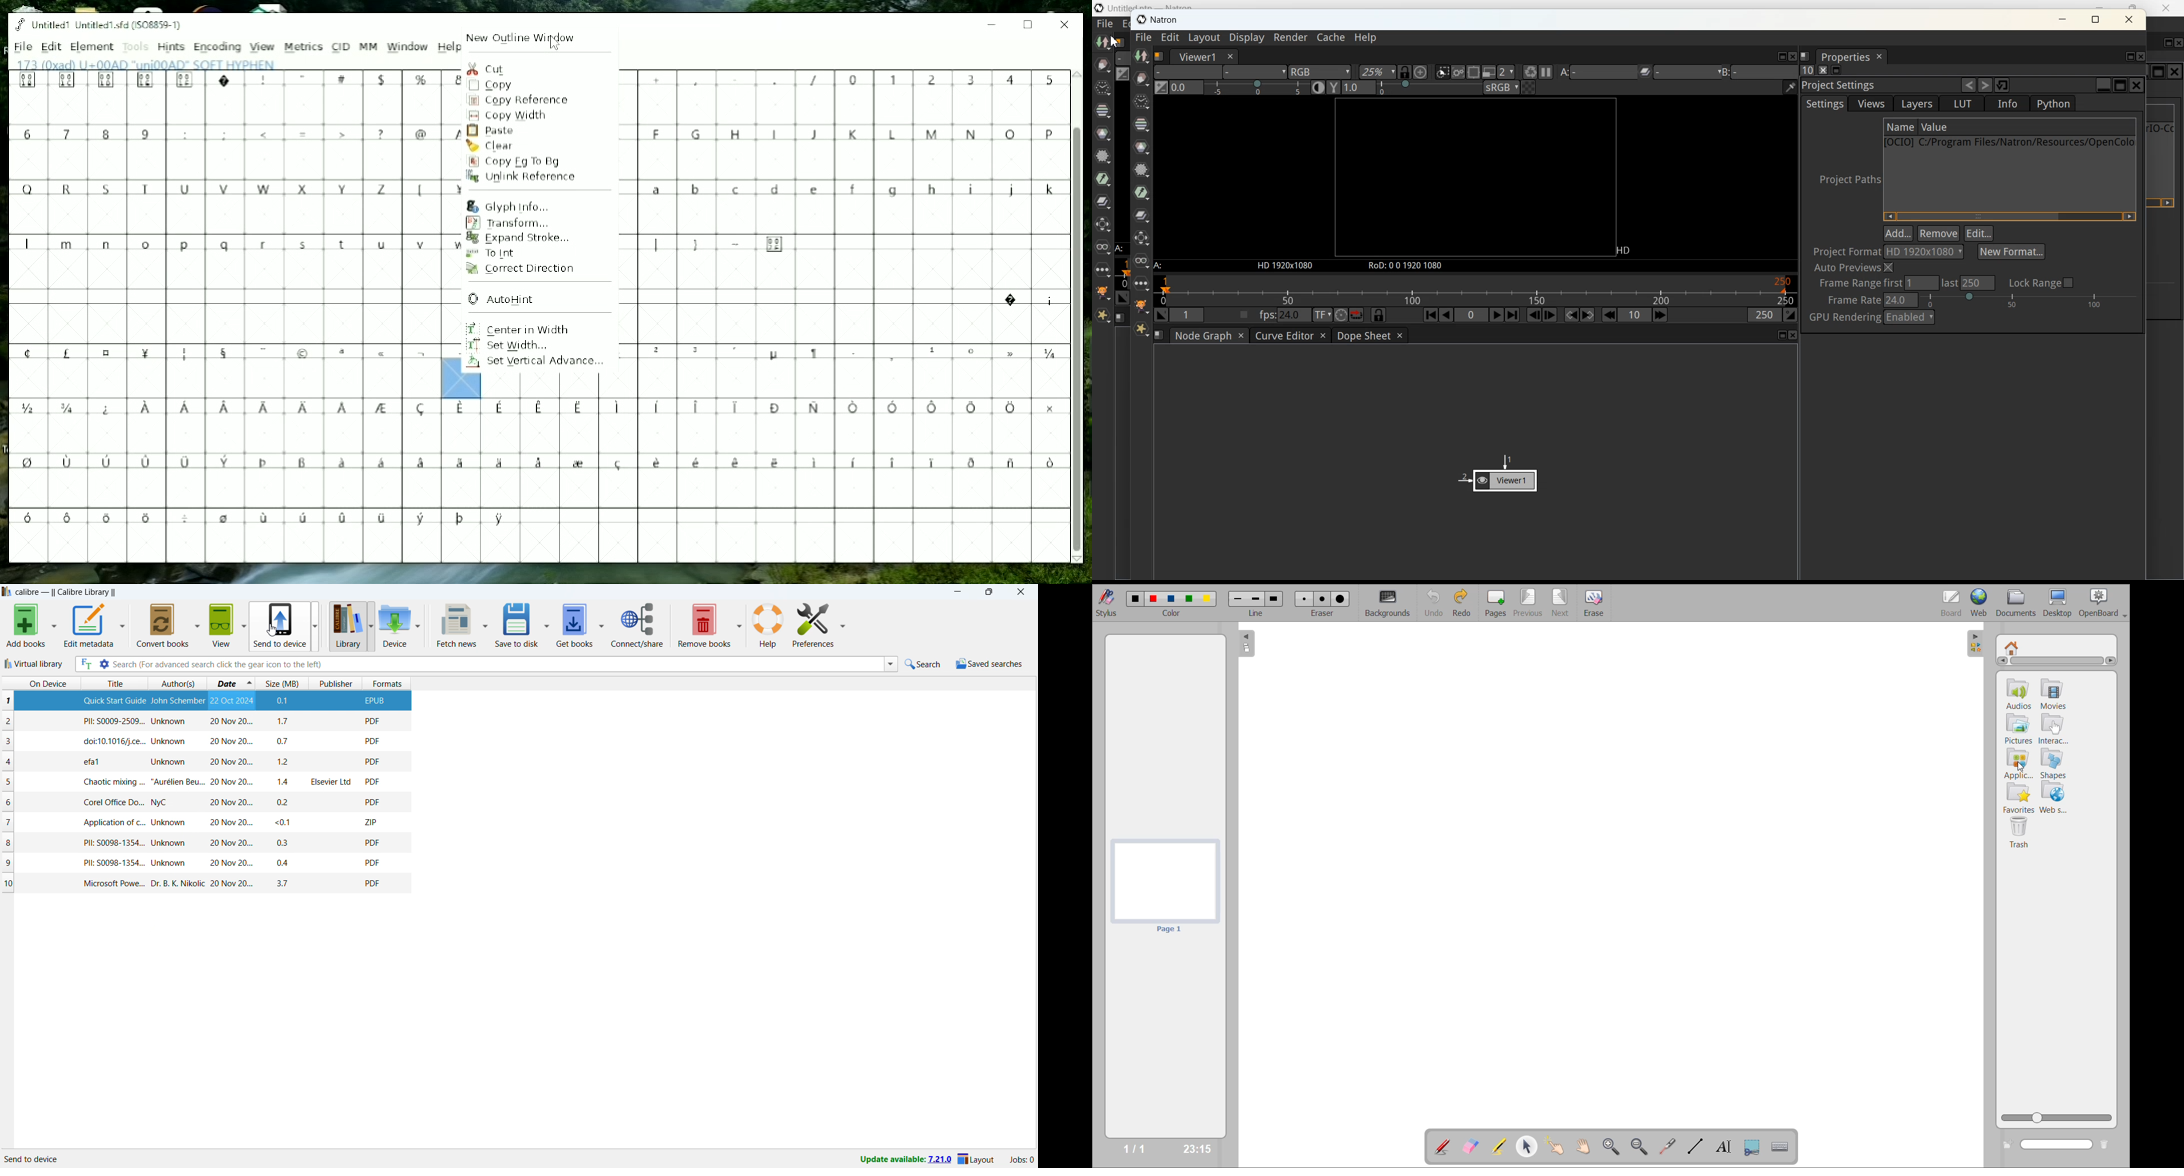 This screenshot has width=2184, height=1176. Describe the element at coordinates (208, 883) in the screenshot. I see `one book entry` at that location.